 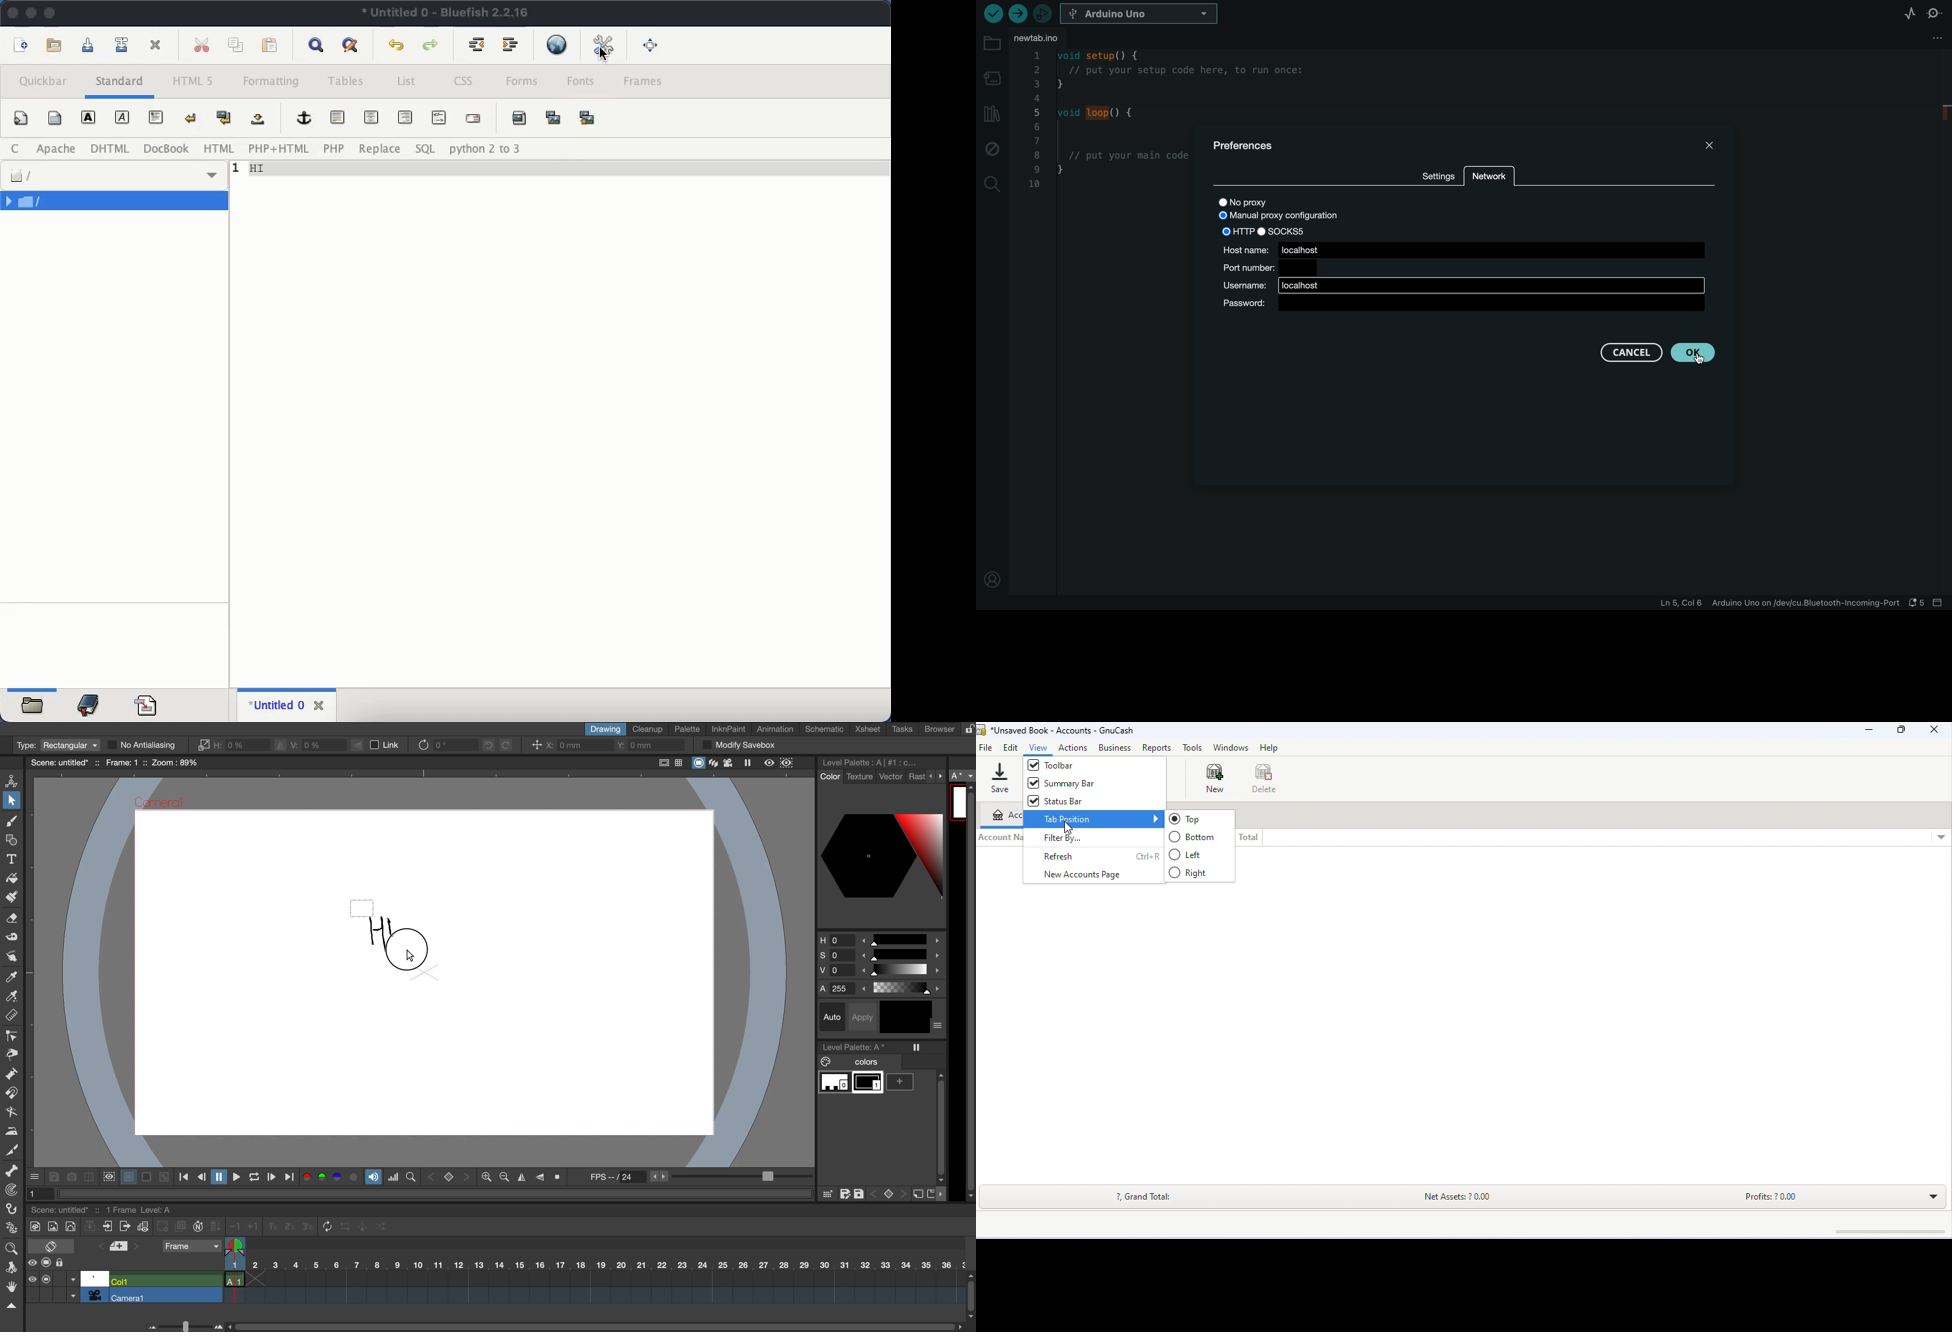 I want to click on texture, so click(x=859, y=777).